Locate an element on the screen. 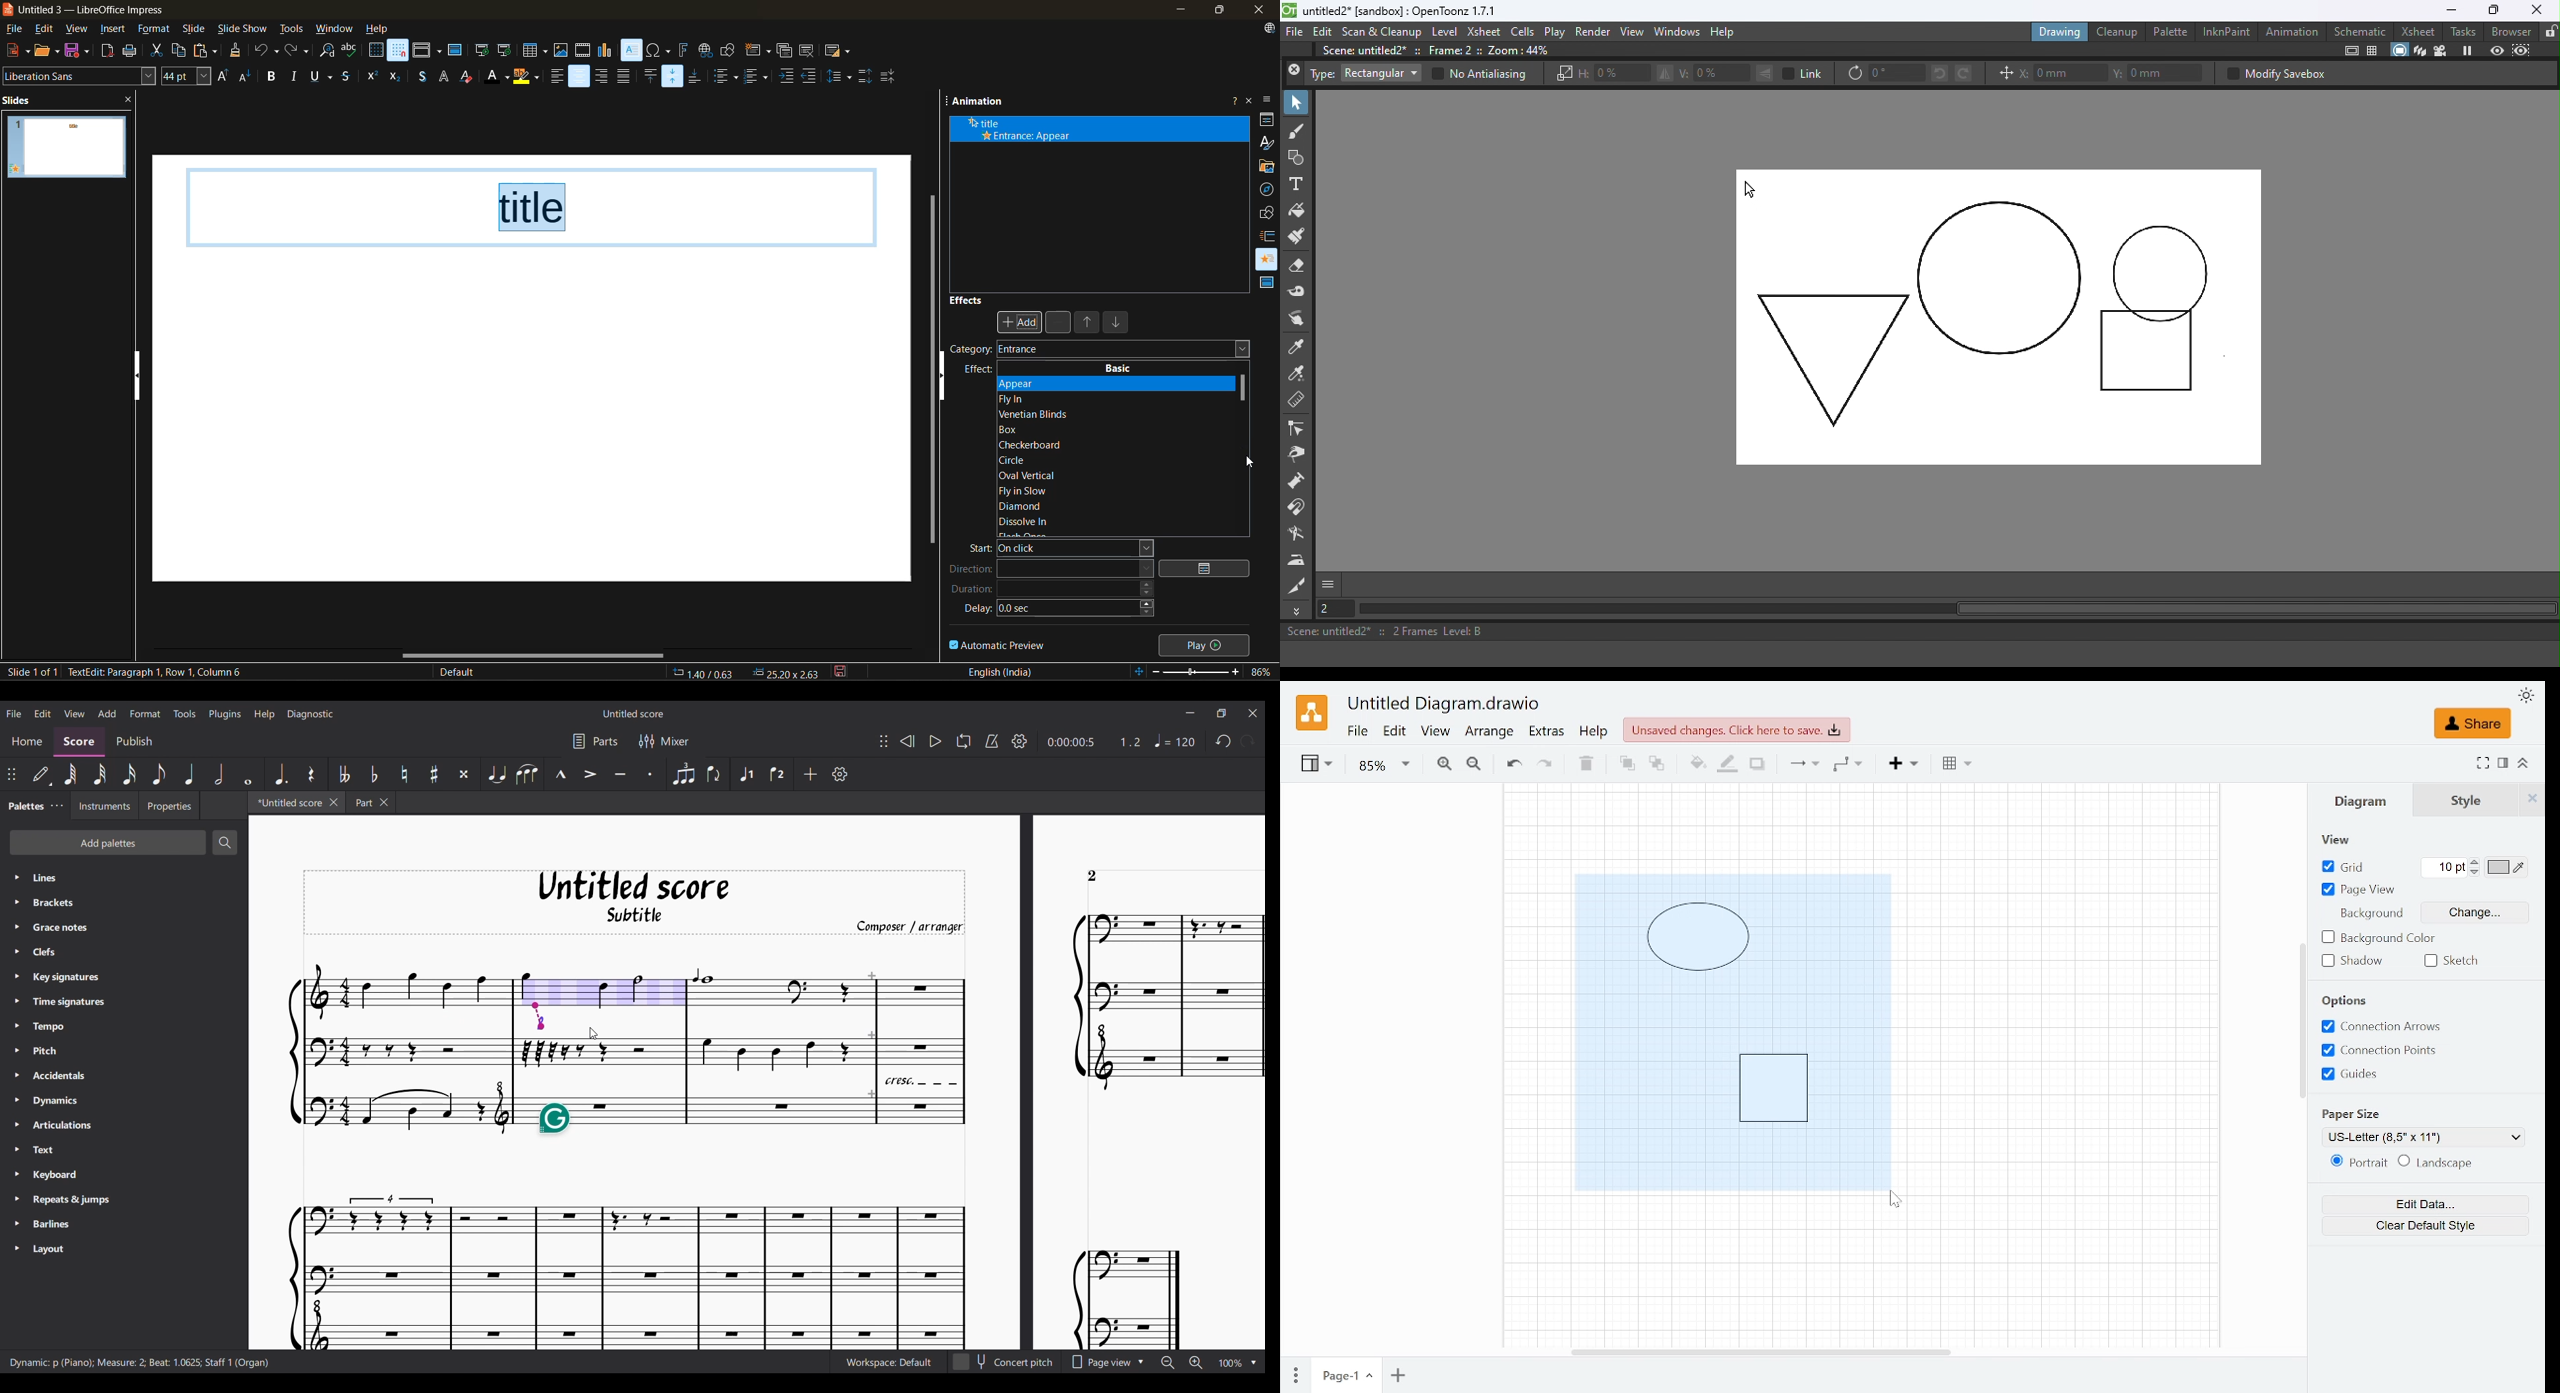 Image resolution: width=2576 pixels, height=1400 pixels. font name is located at coordinates (79, 75).